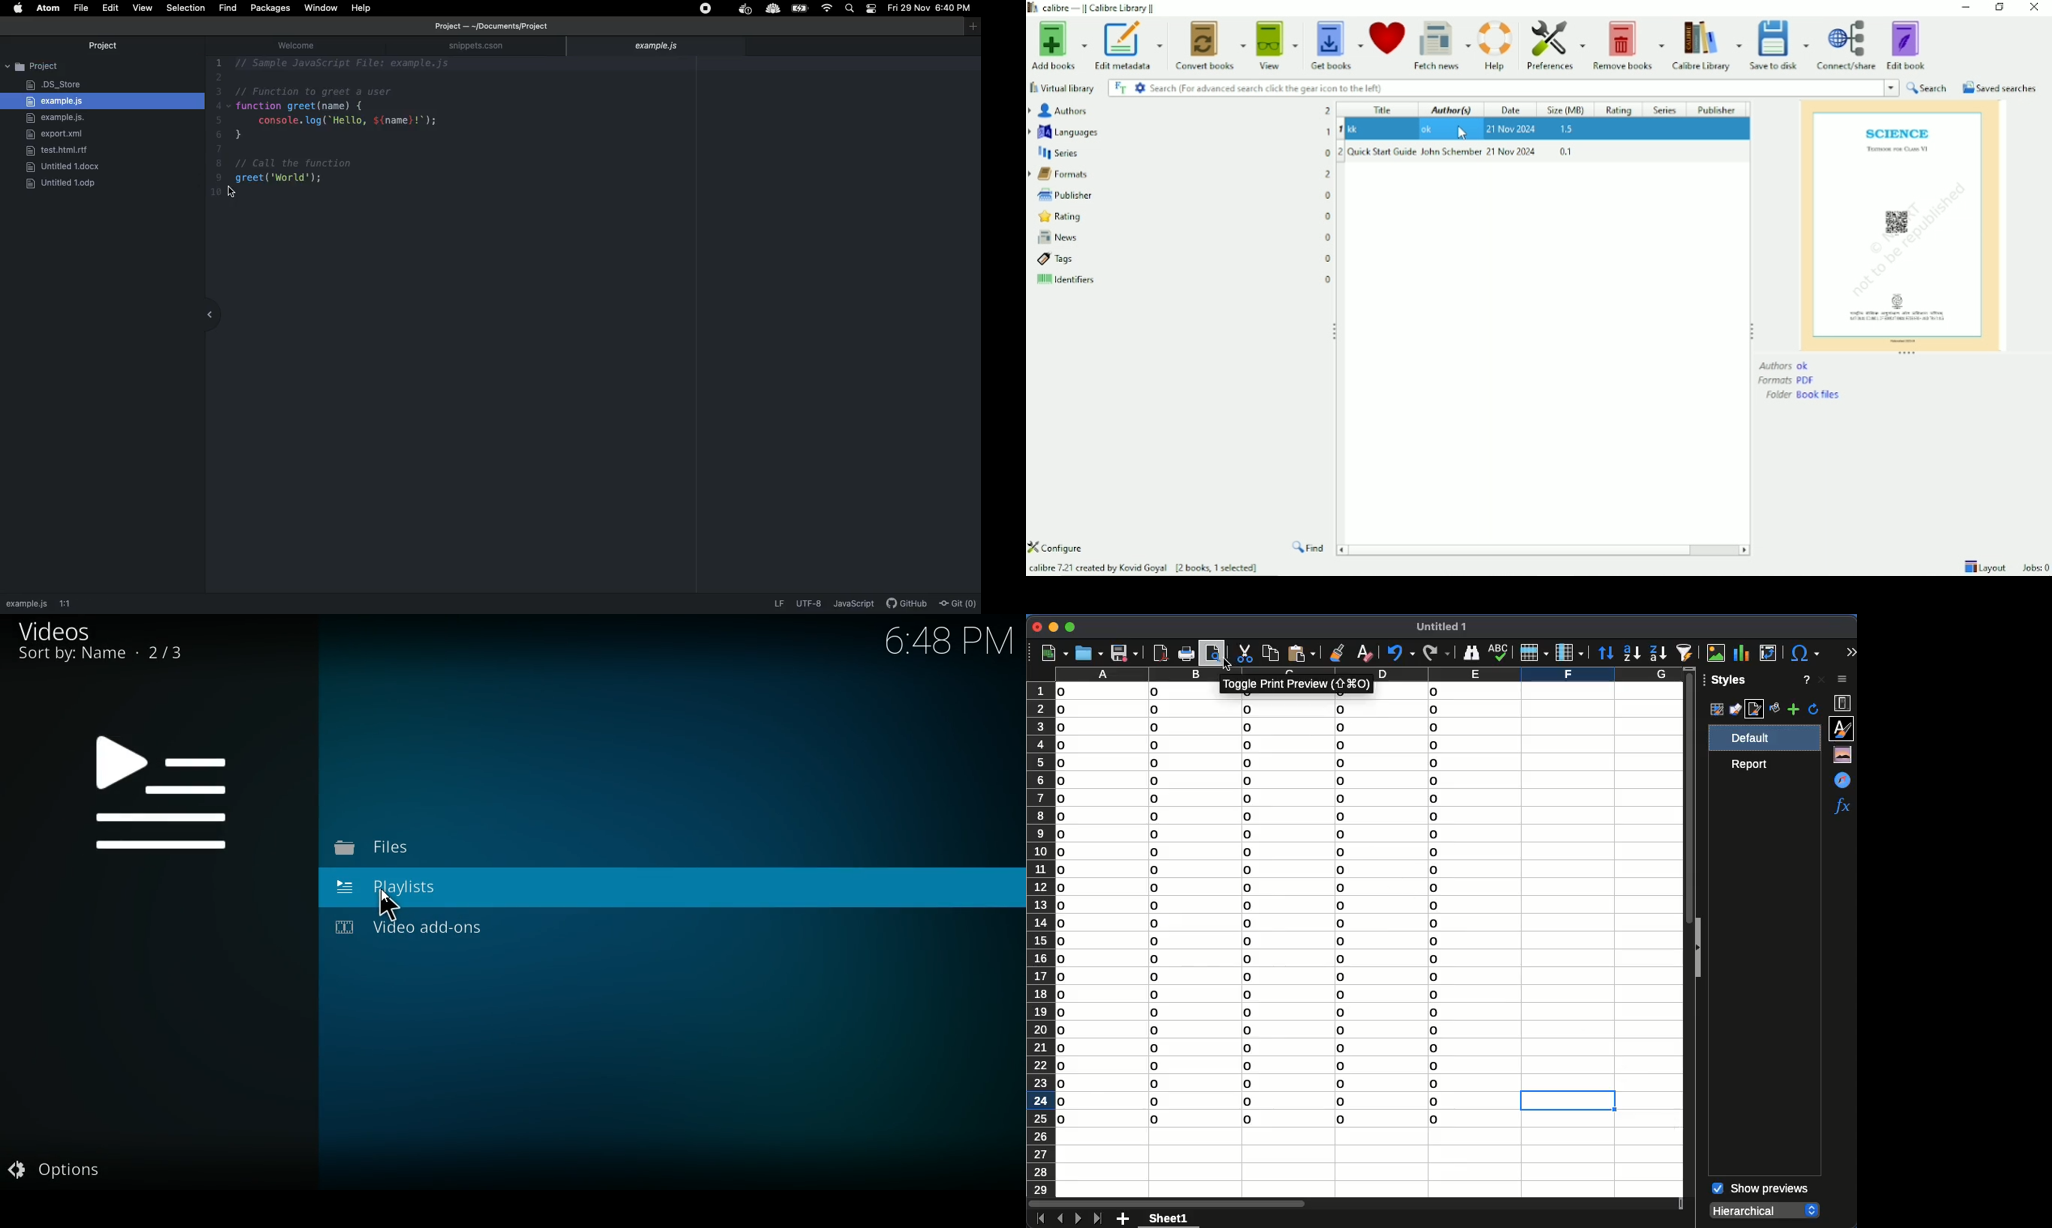 This screenshot has height=1232, width=2072. I want to click on add style, so click(1794, 710).